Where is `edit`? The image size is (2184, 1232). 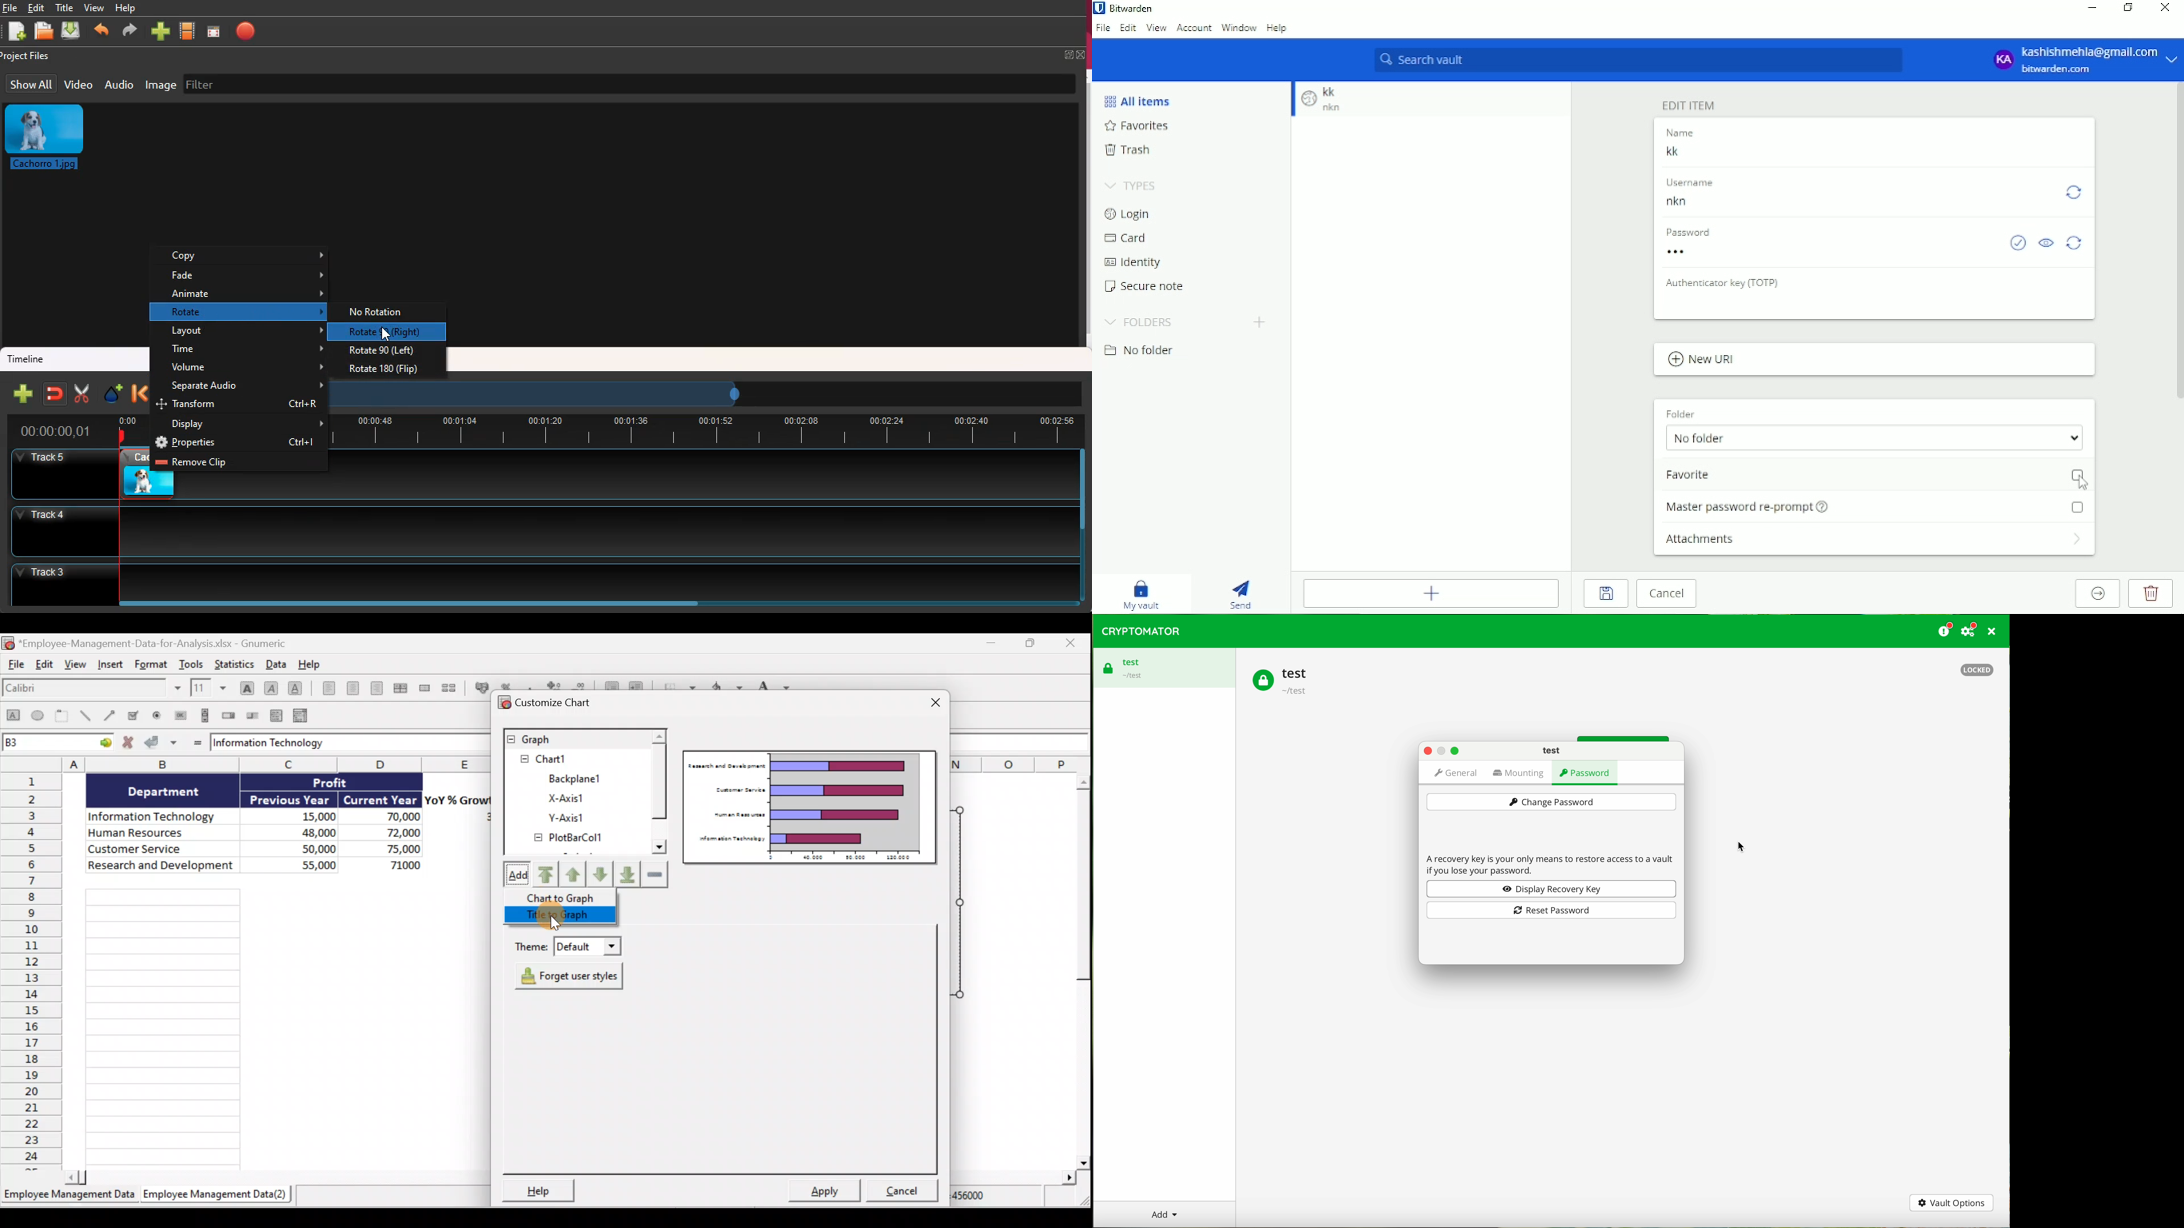
edit is located at coordinates (36, 8).